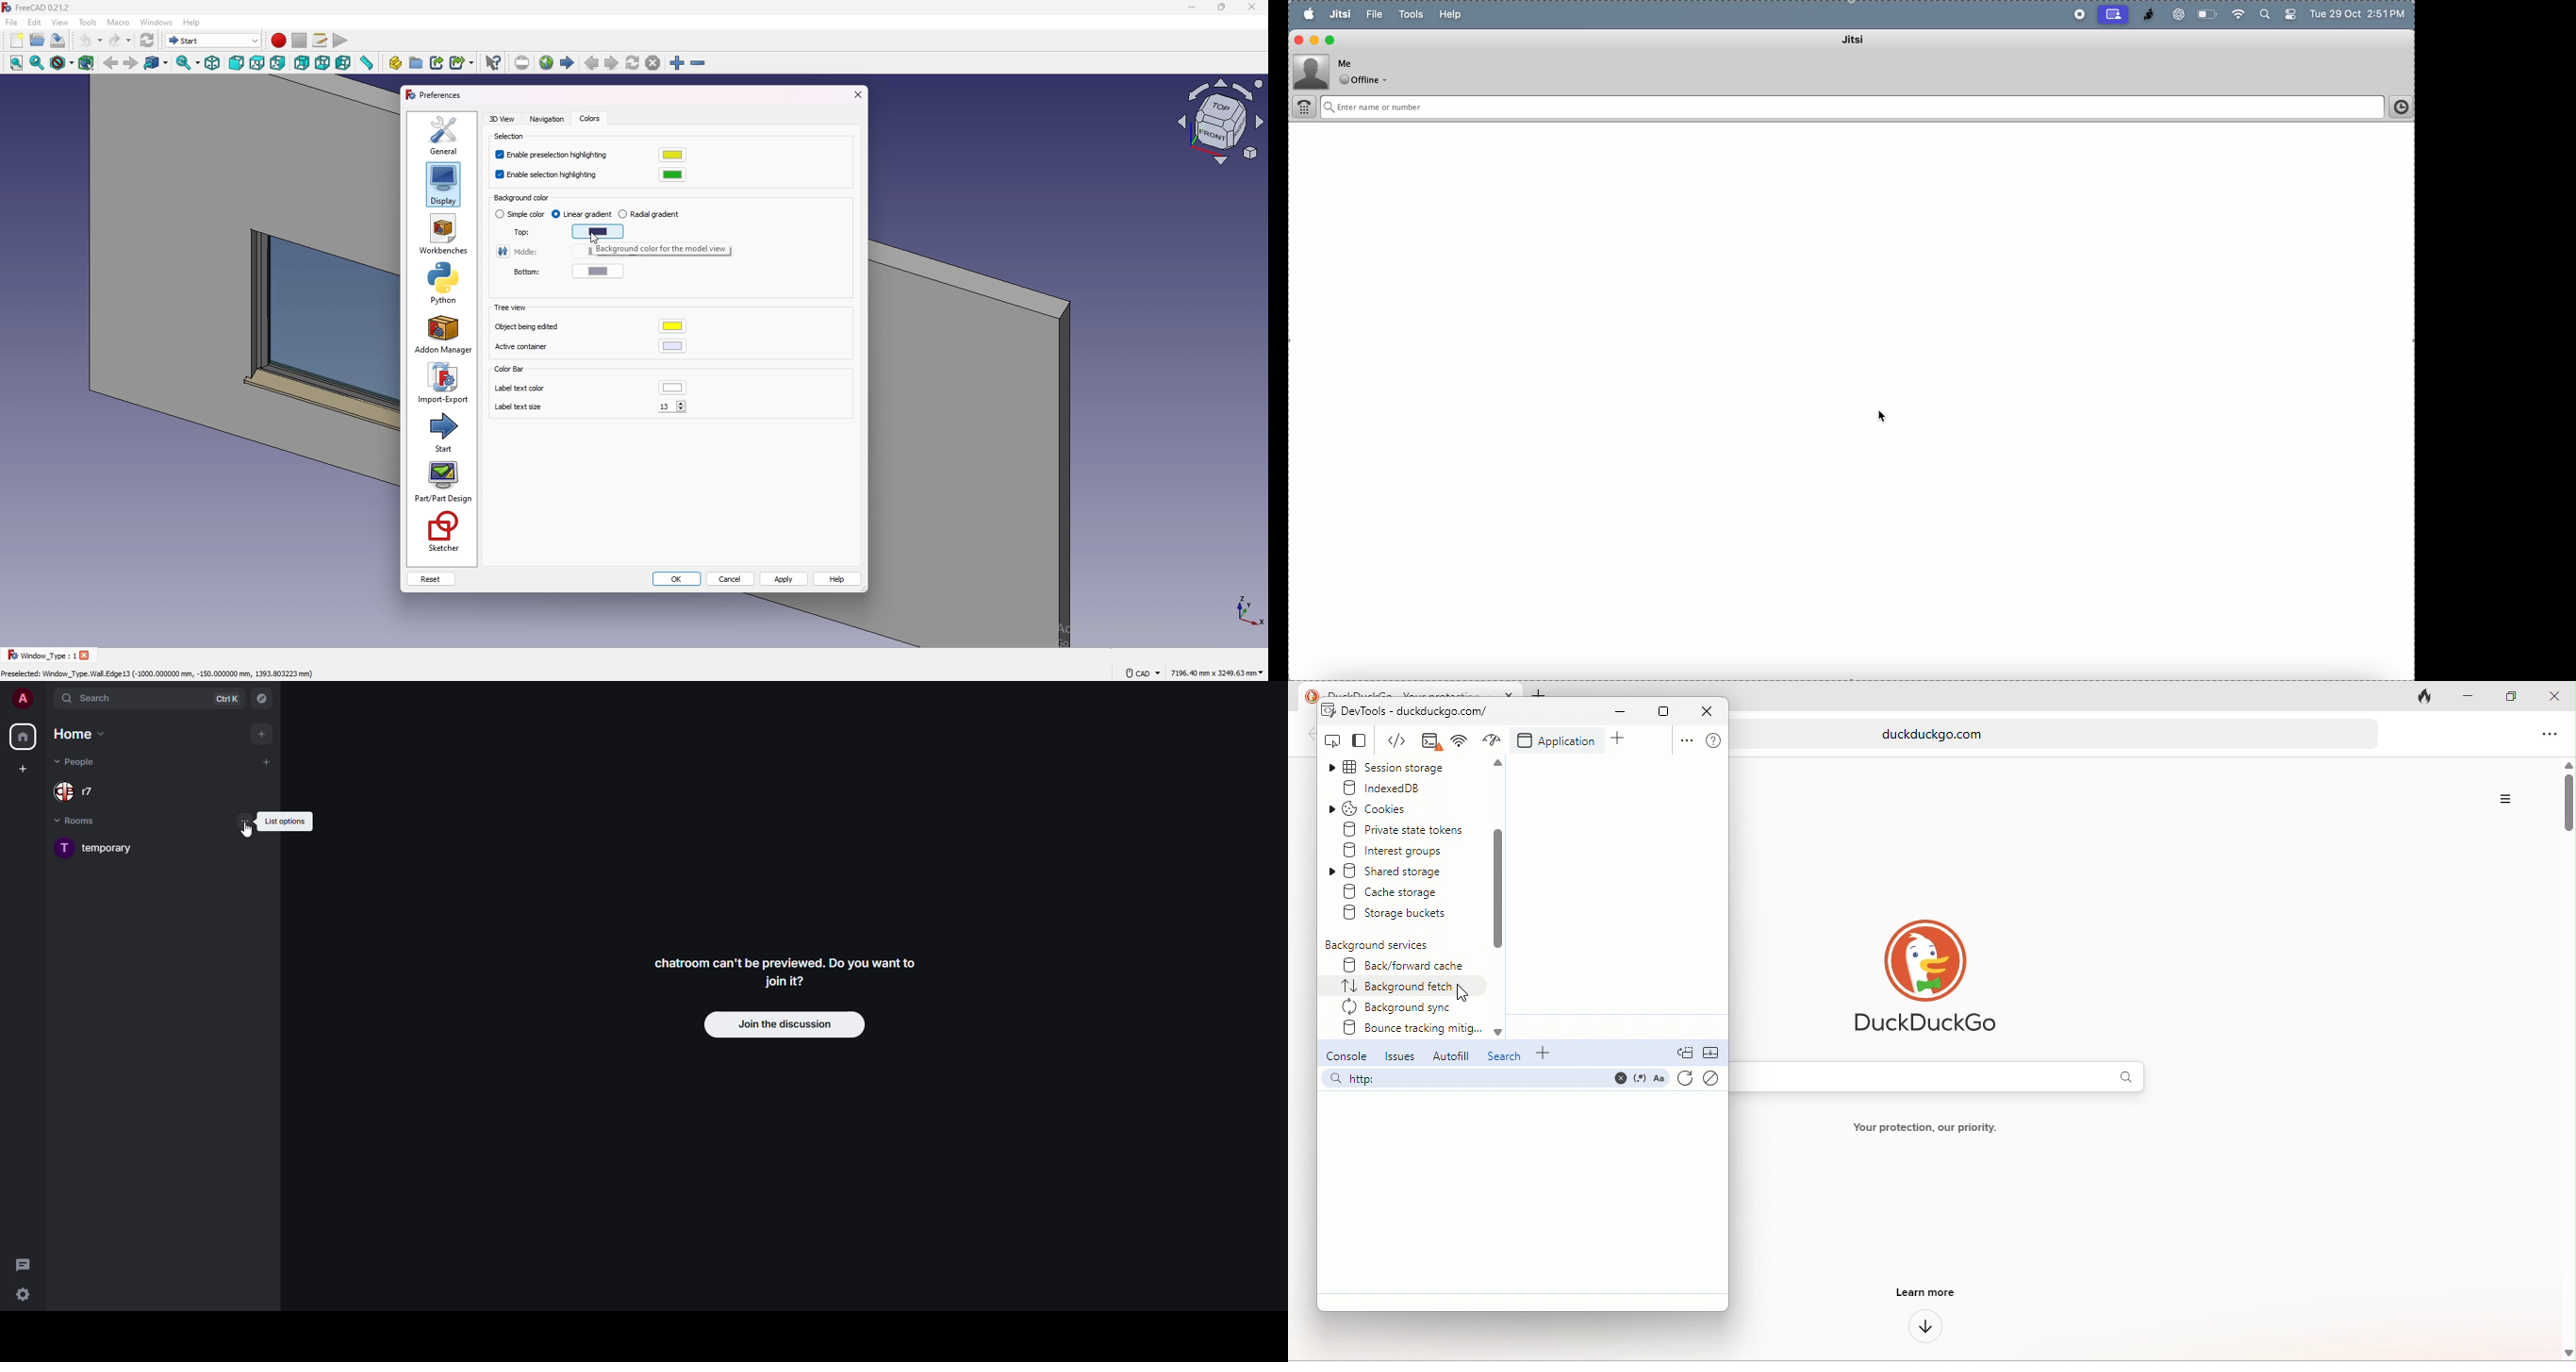 The image size is (2576, 1372). What do you see at coordinates (367, 63) in the screenshot?
I see `measure distance` at bounding box center [367, 63].